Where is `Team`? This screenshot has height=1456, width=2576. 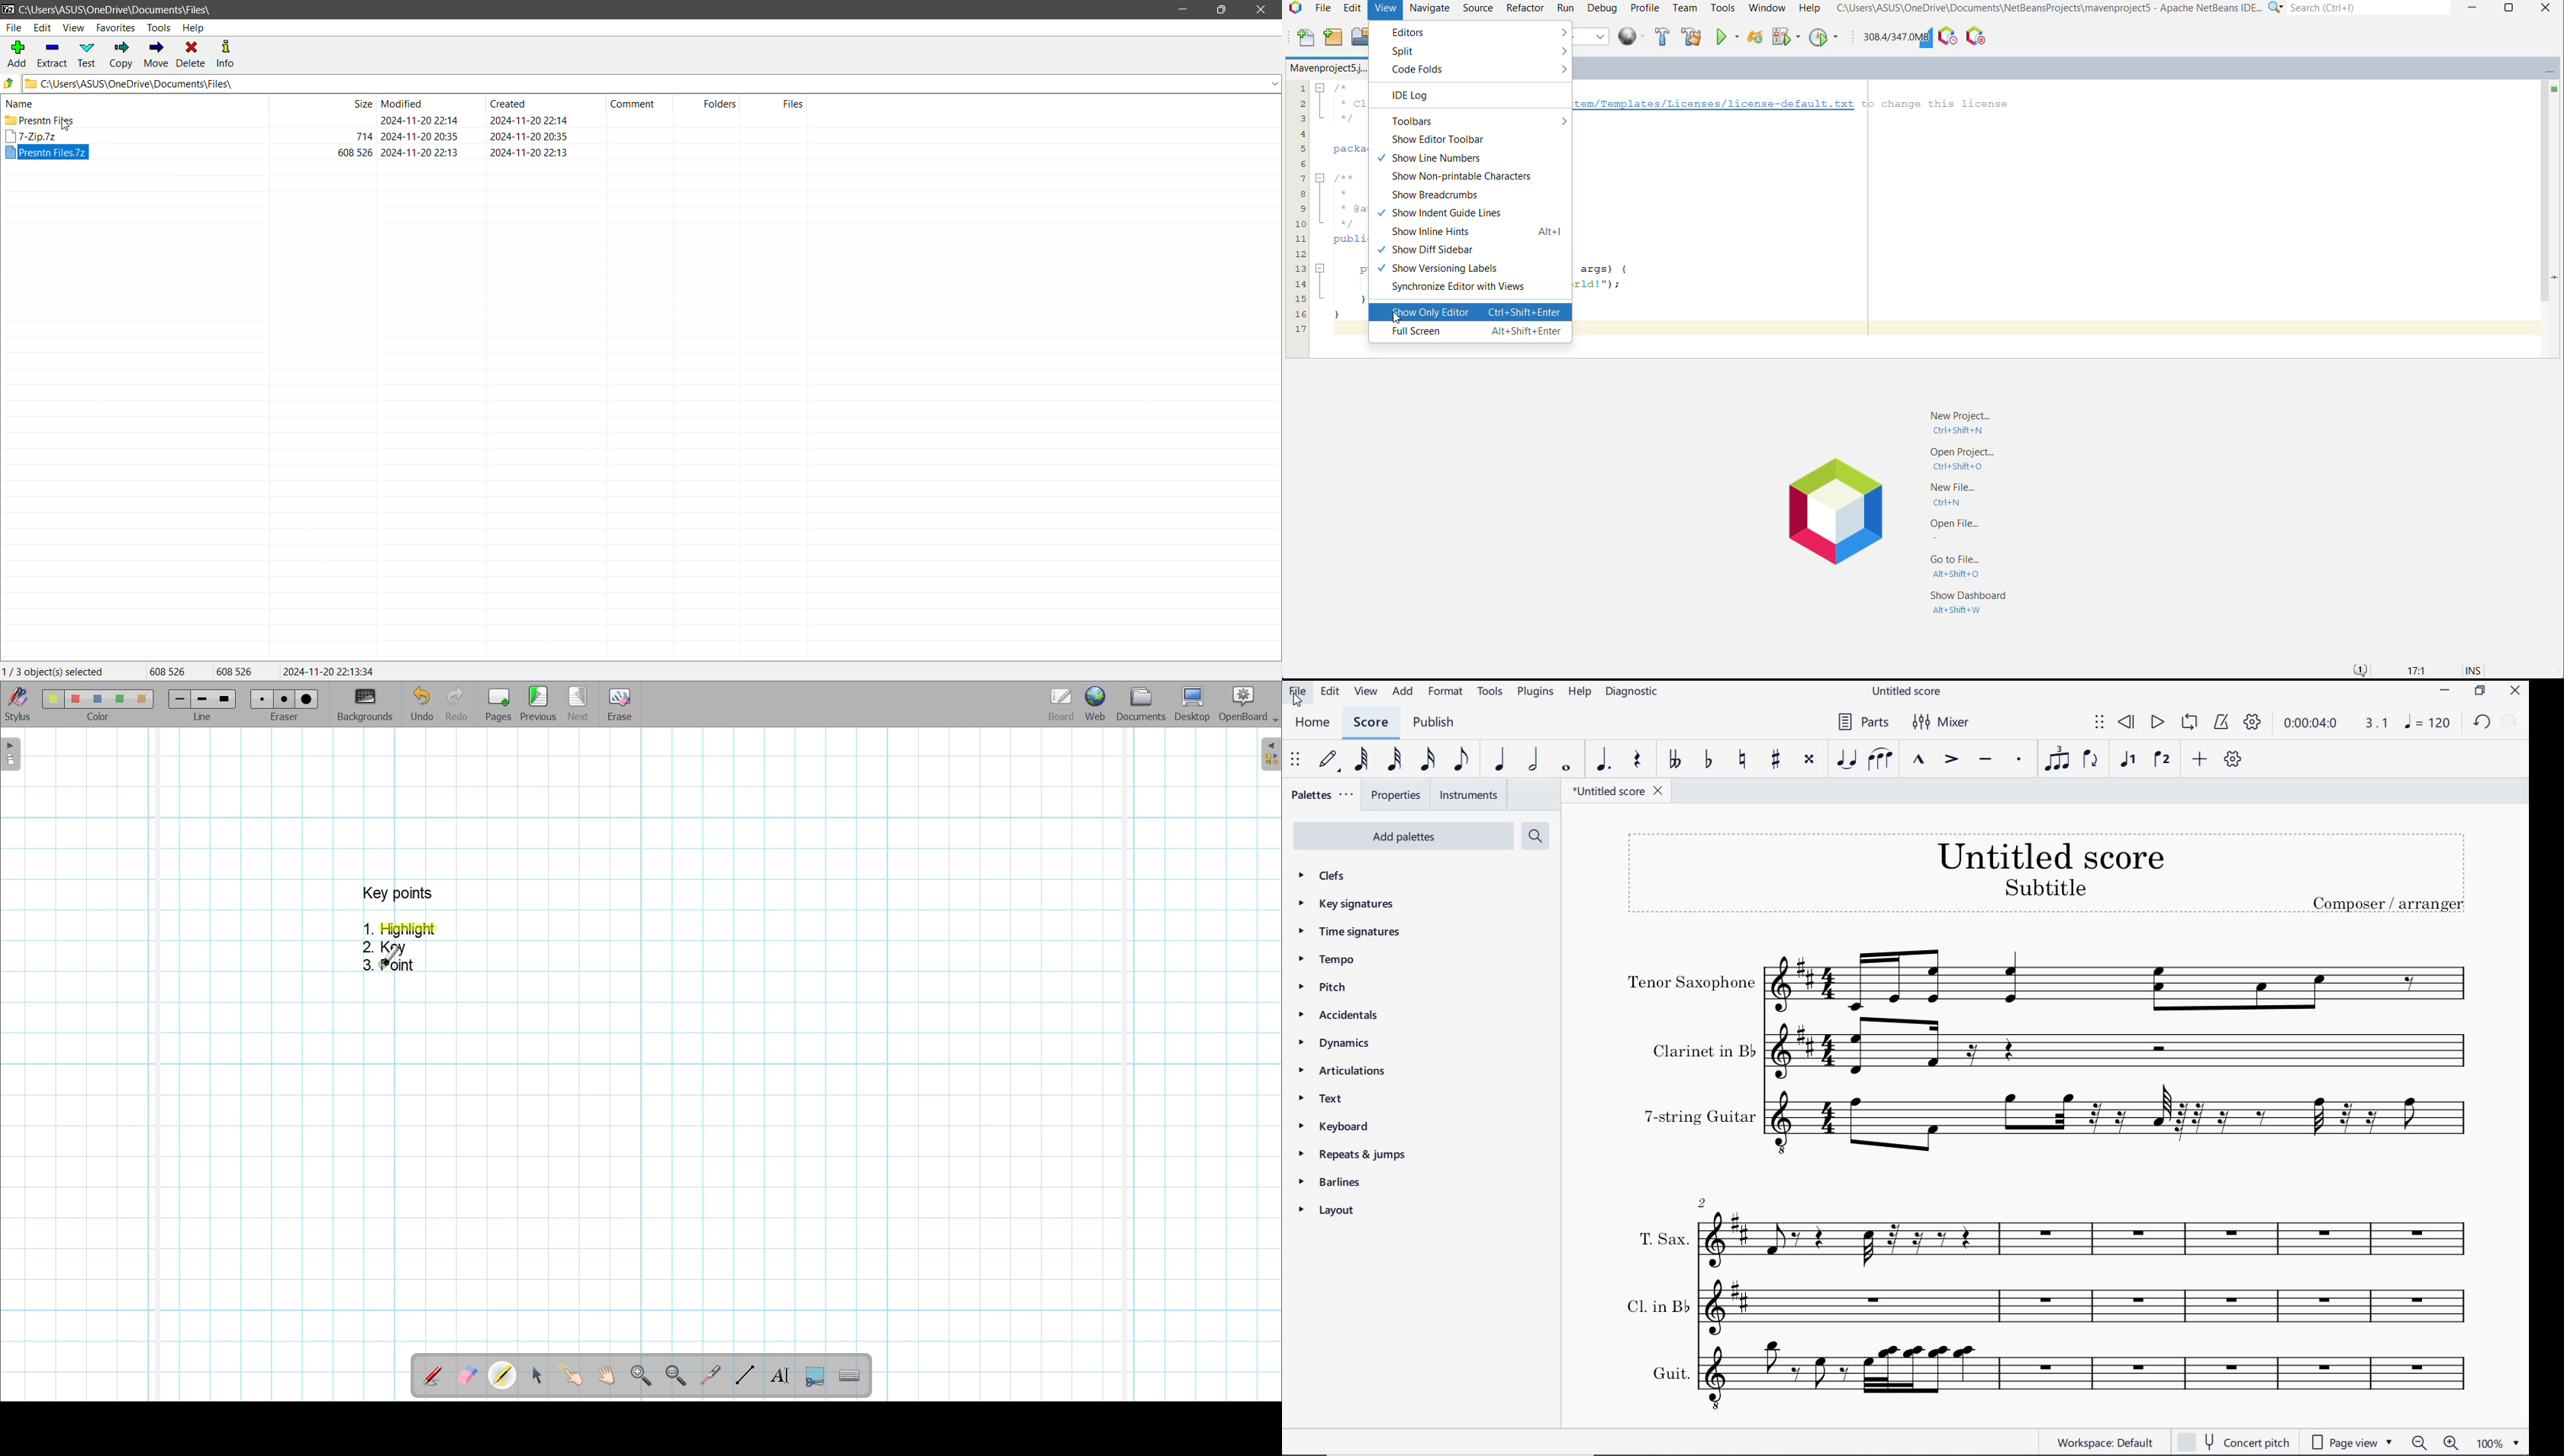 Team is located at coordinates (1685, 8).